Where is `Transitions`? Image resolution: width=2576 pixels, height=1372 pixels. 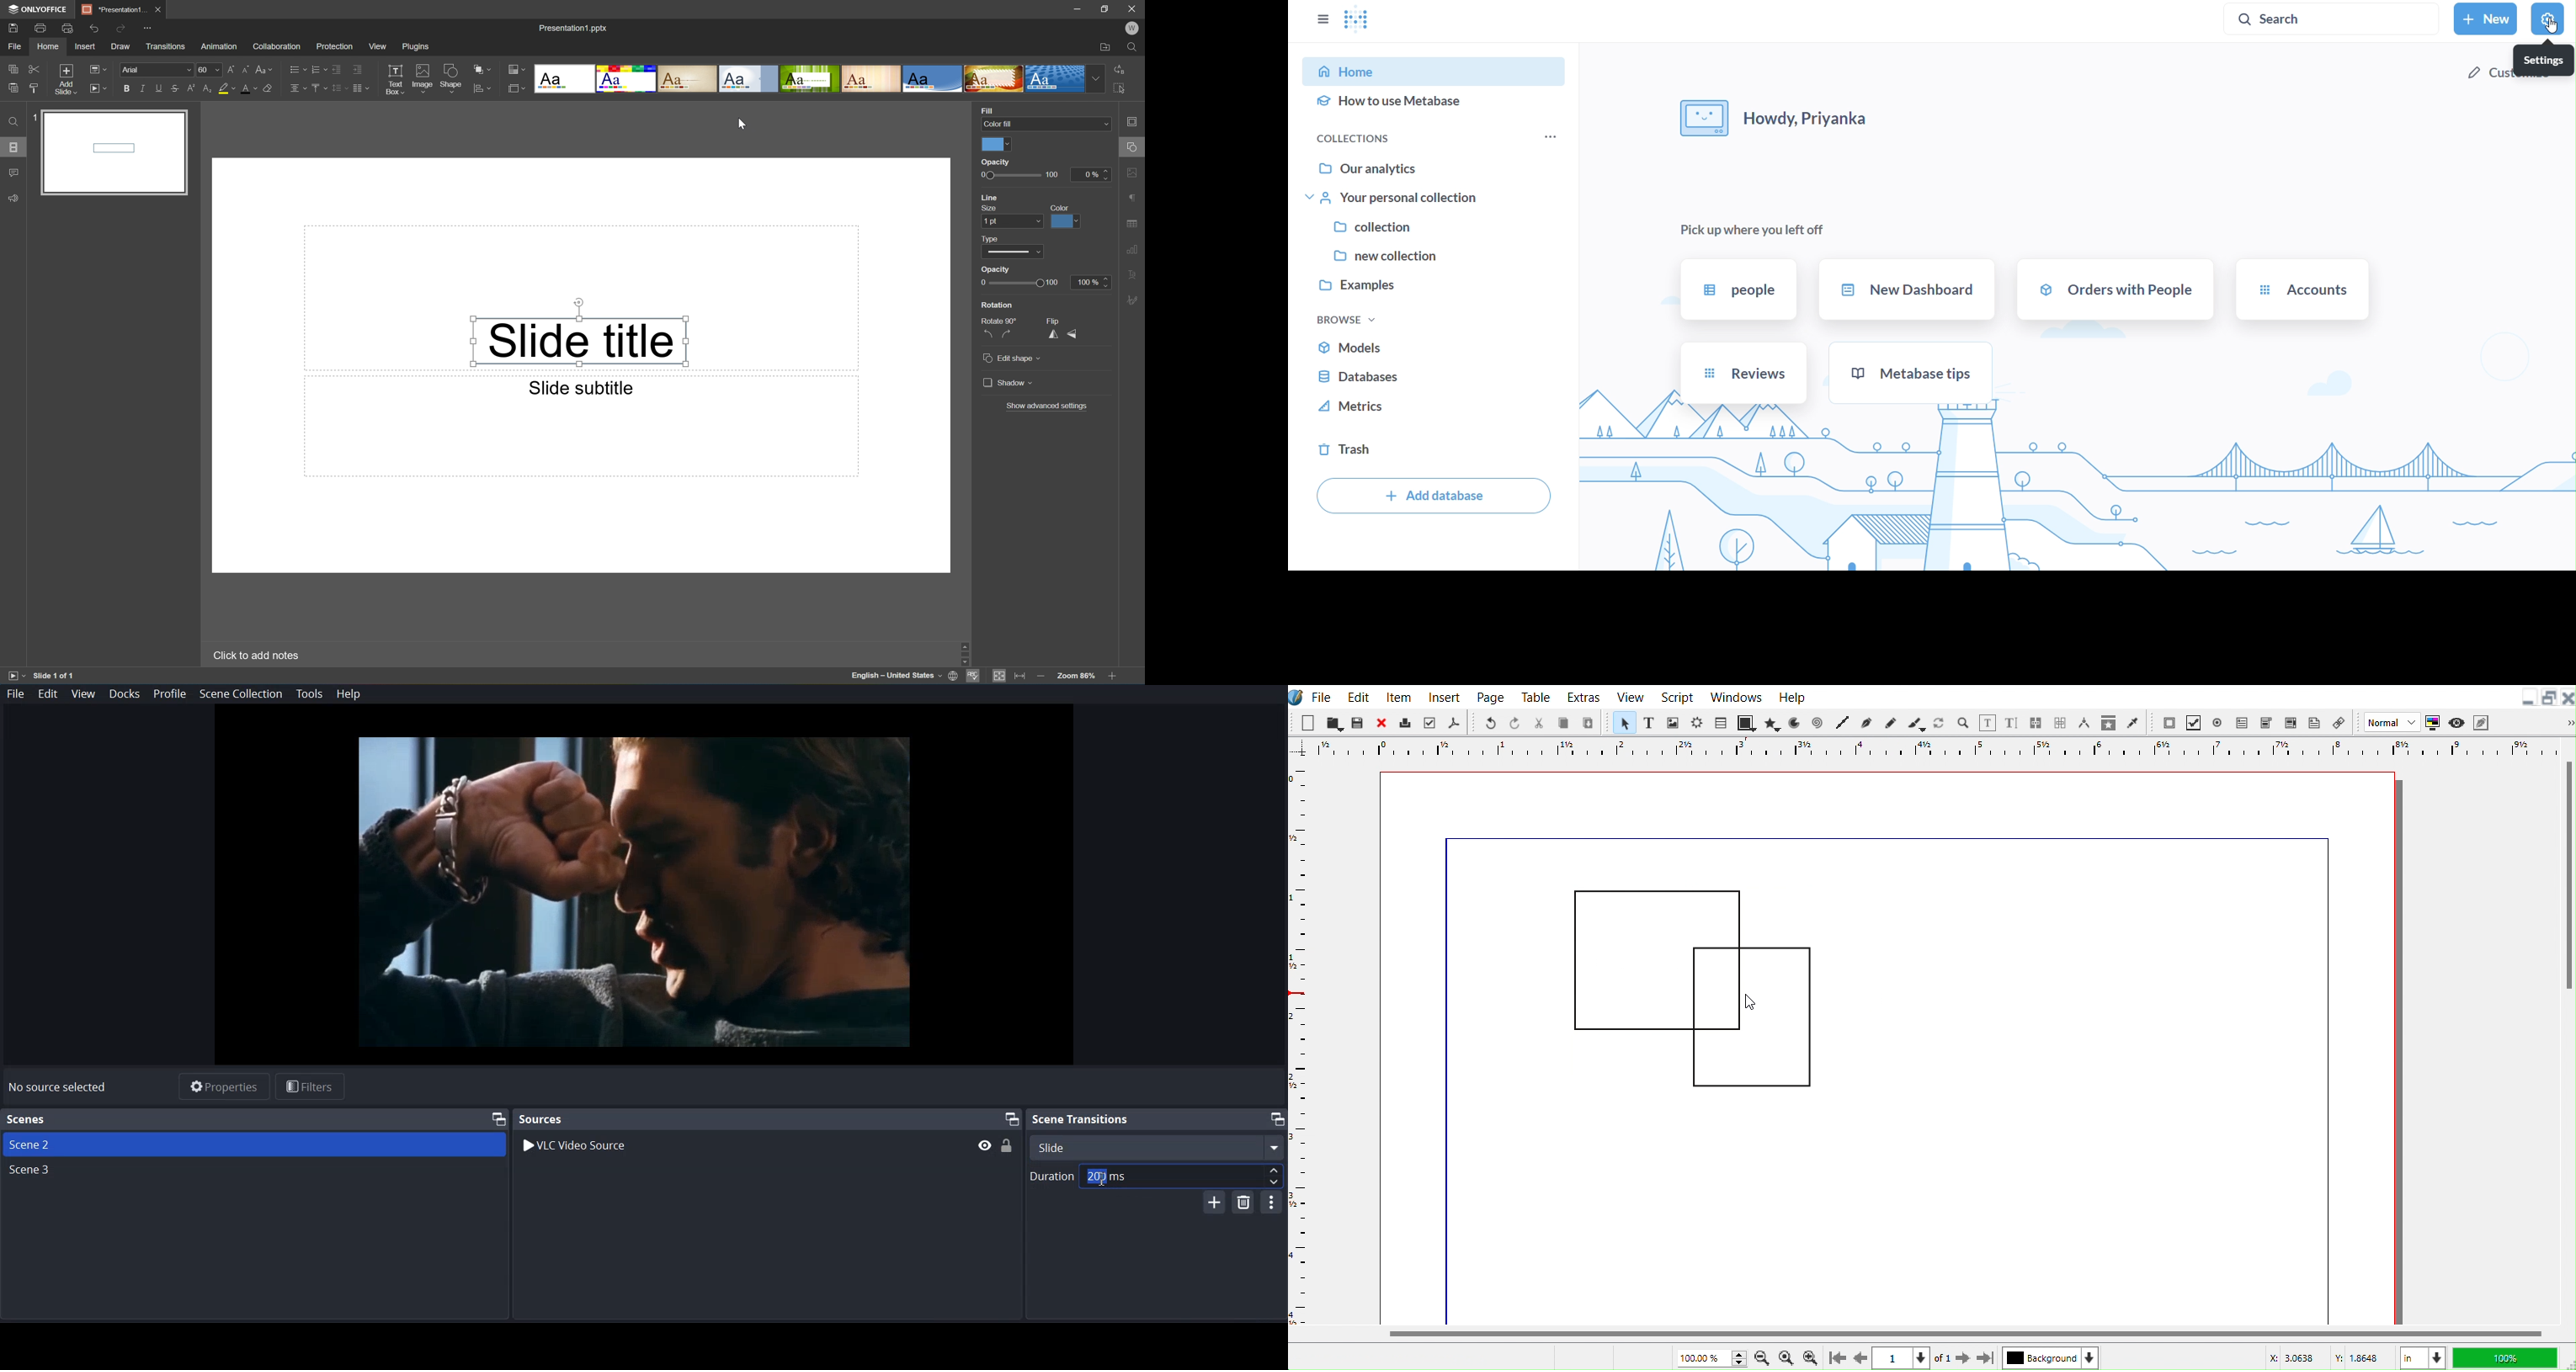 Transitions is located at coordinates (164, 47).